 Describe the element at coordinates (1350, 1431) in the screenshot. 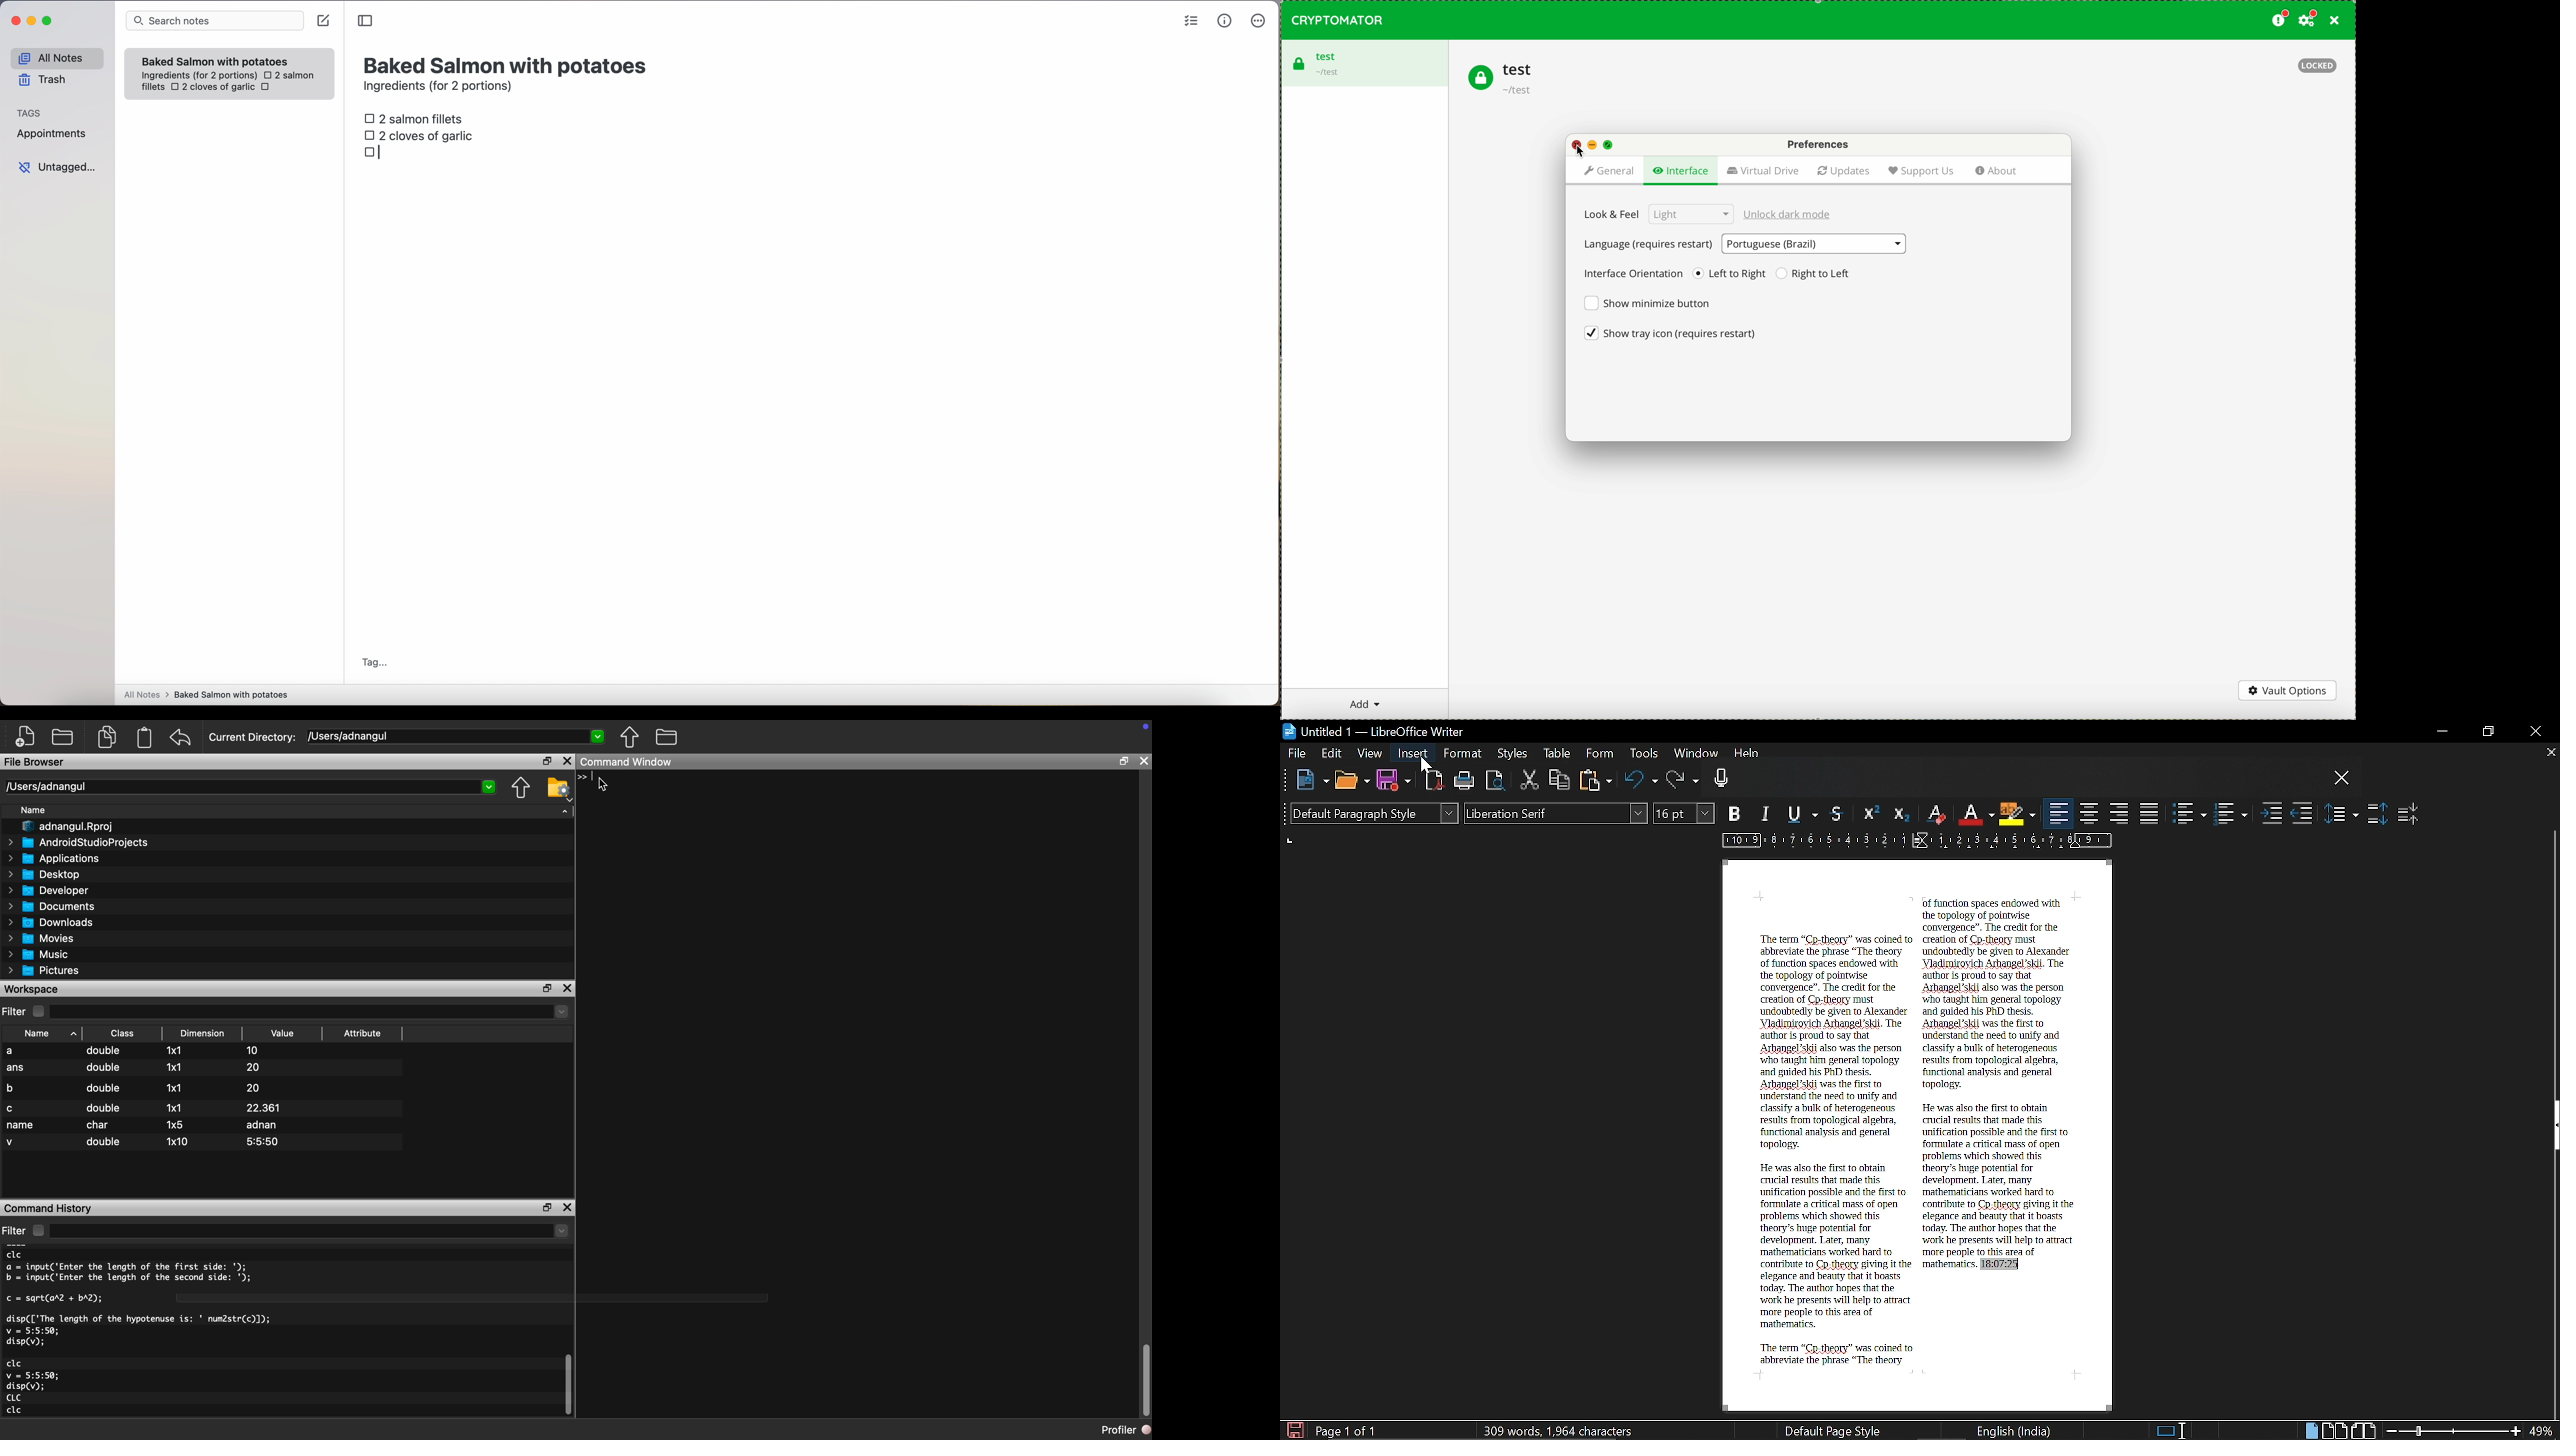

I see `page 1 of 1` at that location.